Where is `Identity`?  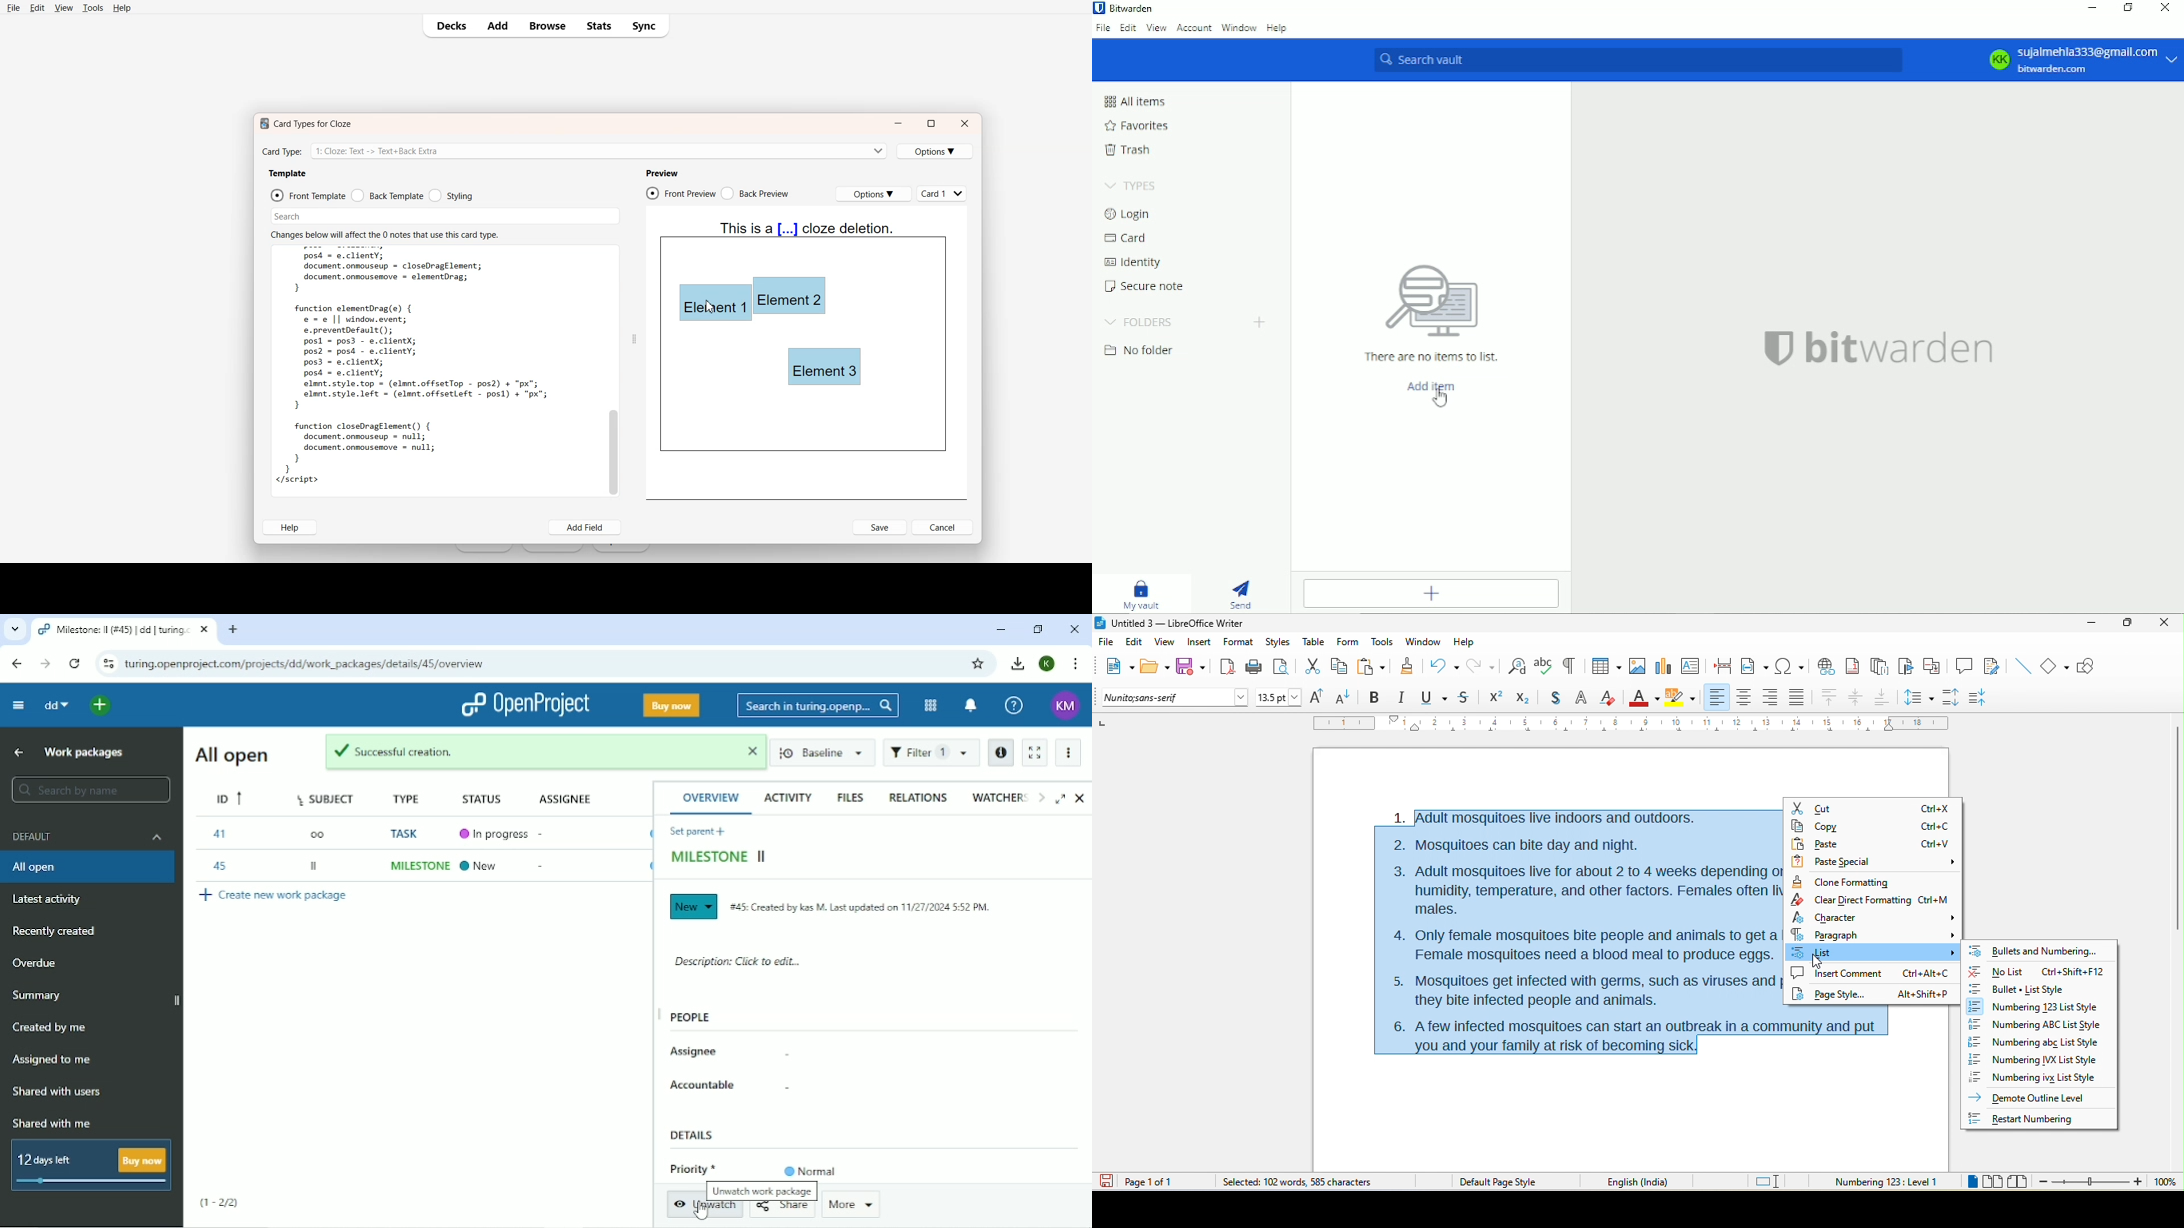
Identity is located at coordinates (1134, 263).